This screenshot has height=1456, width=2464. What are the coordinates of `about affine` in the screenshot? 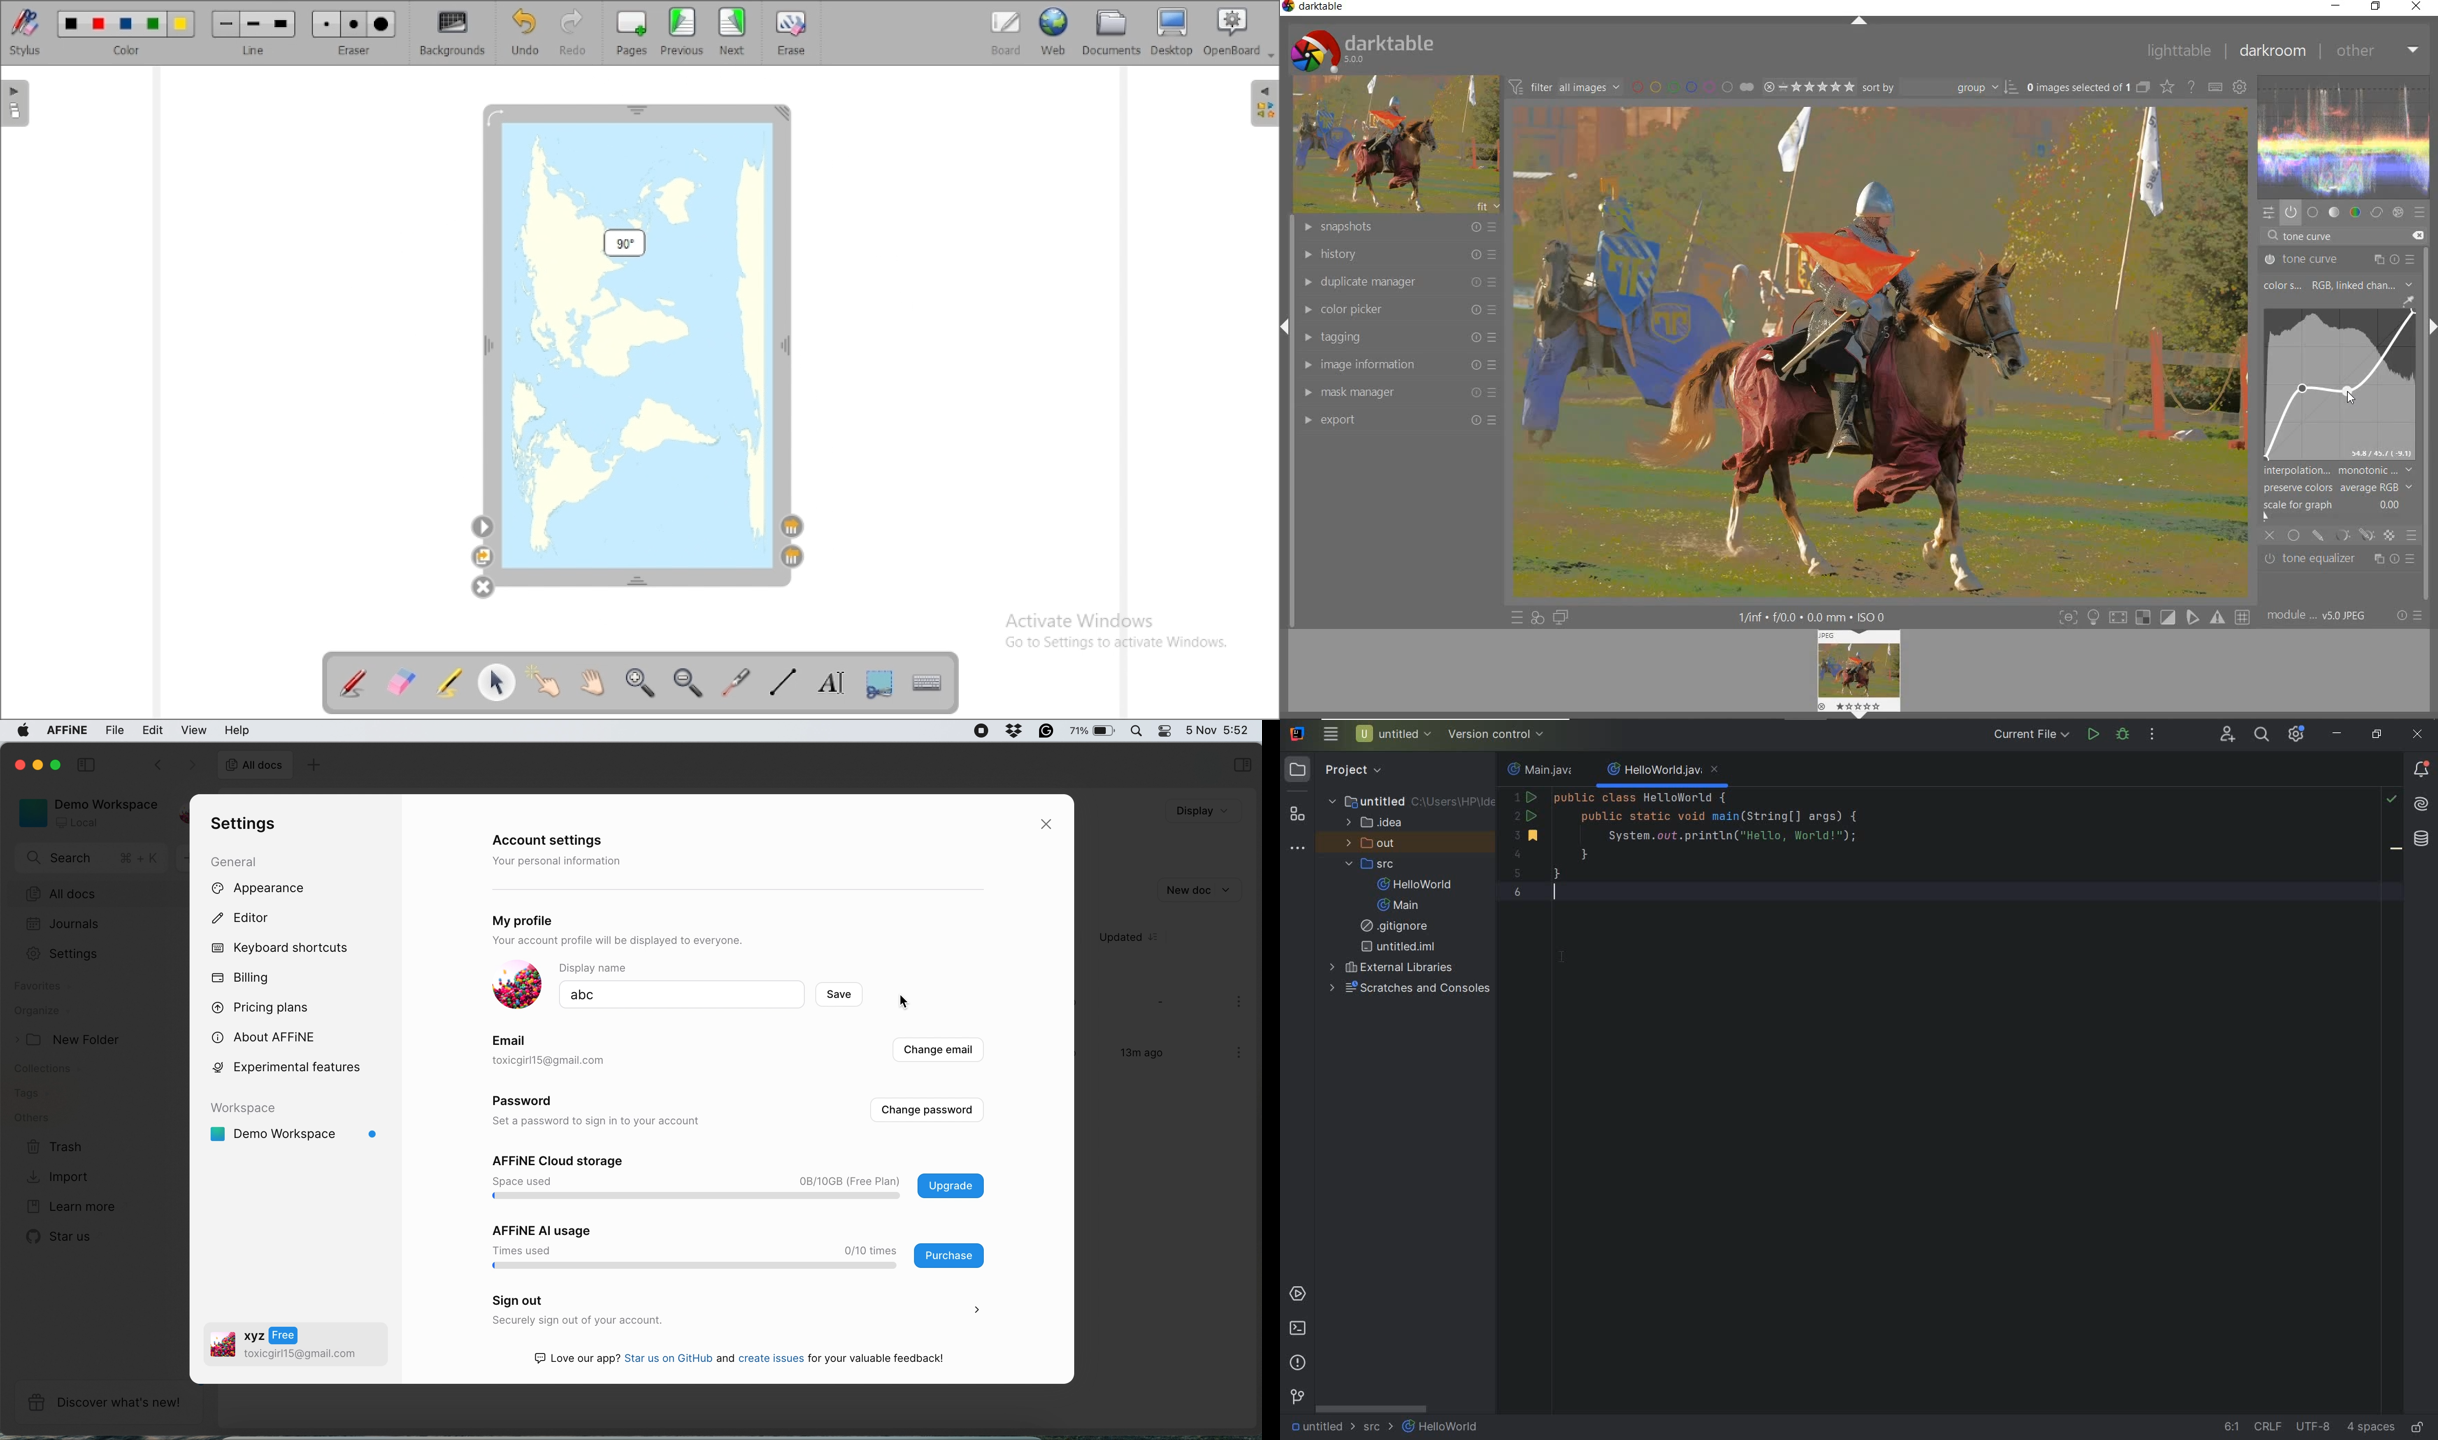 It's located at (270, 1036).